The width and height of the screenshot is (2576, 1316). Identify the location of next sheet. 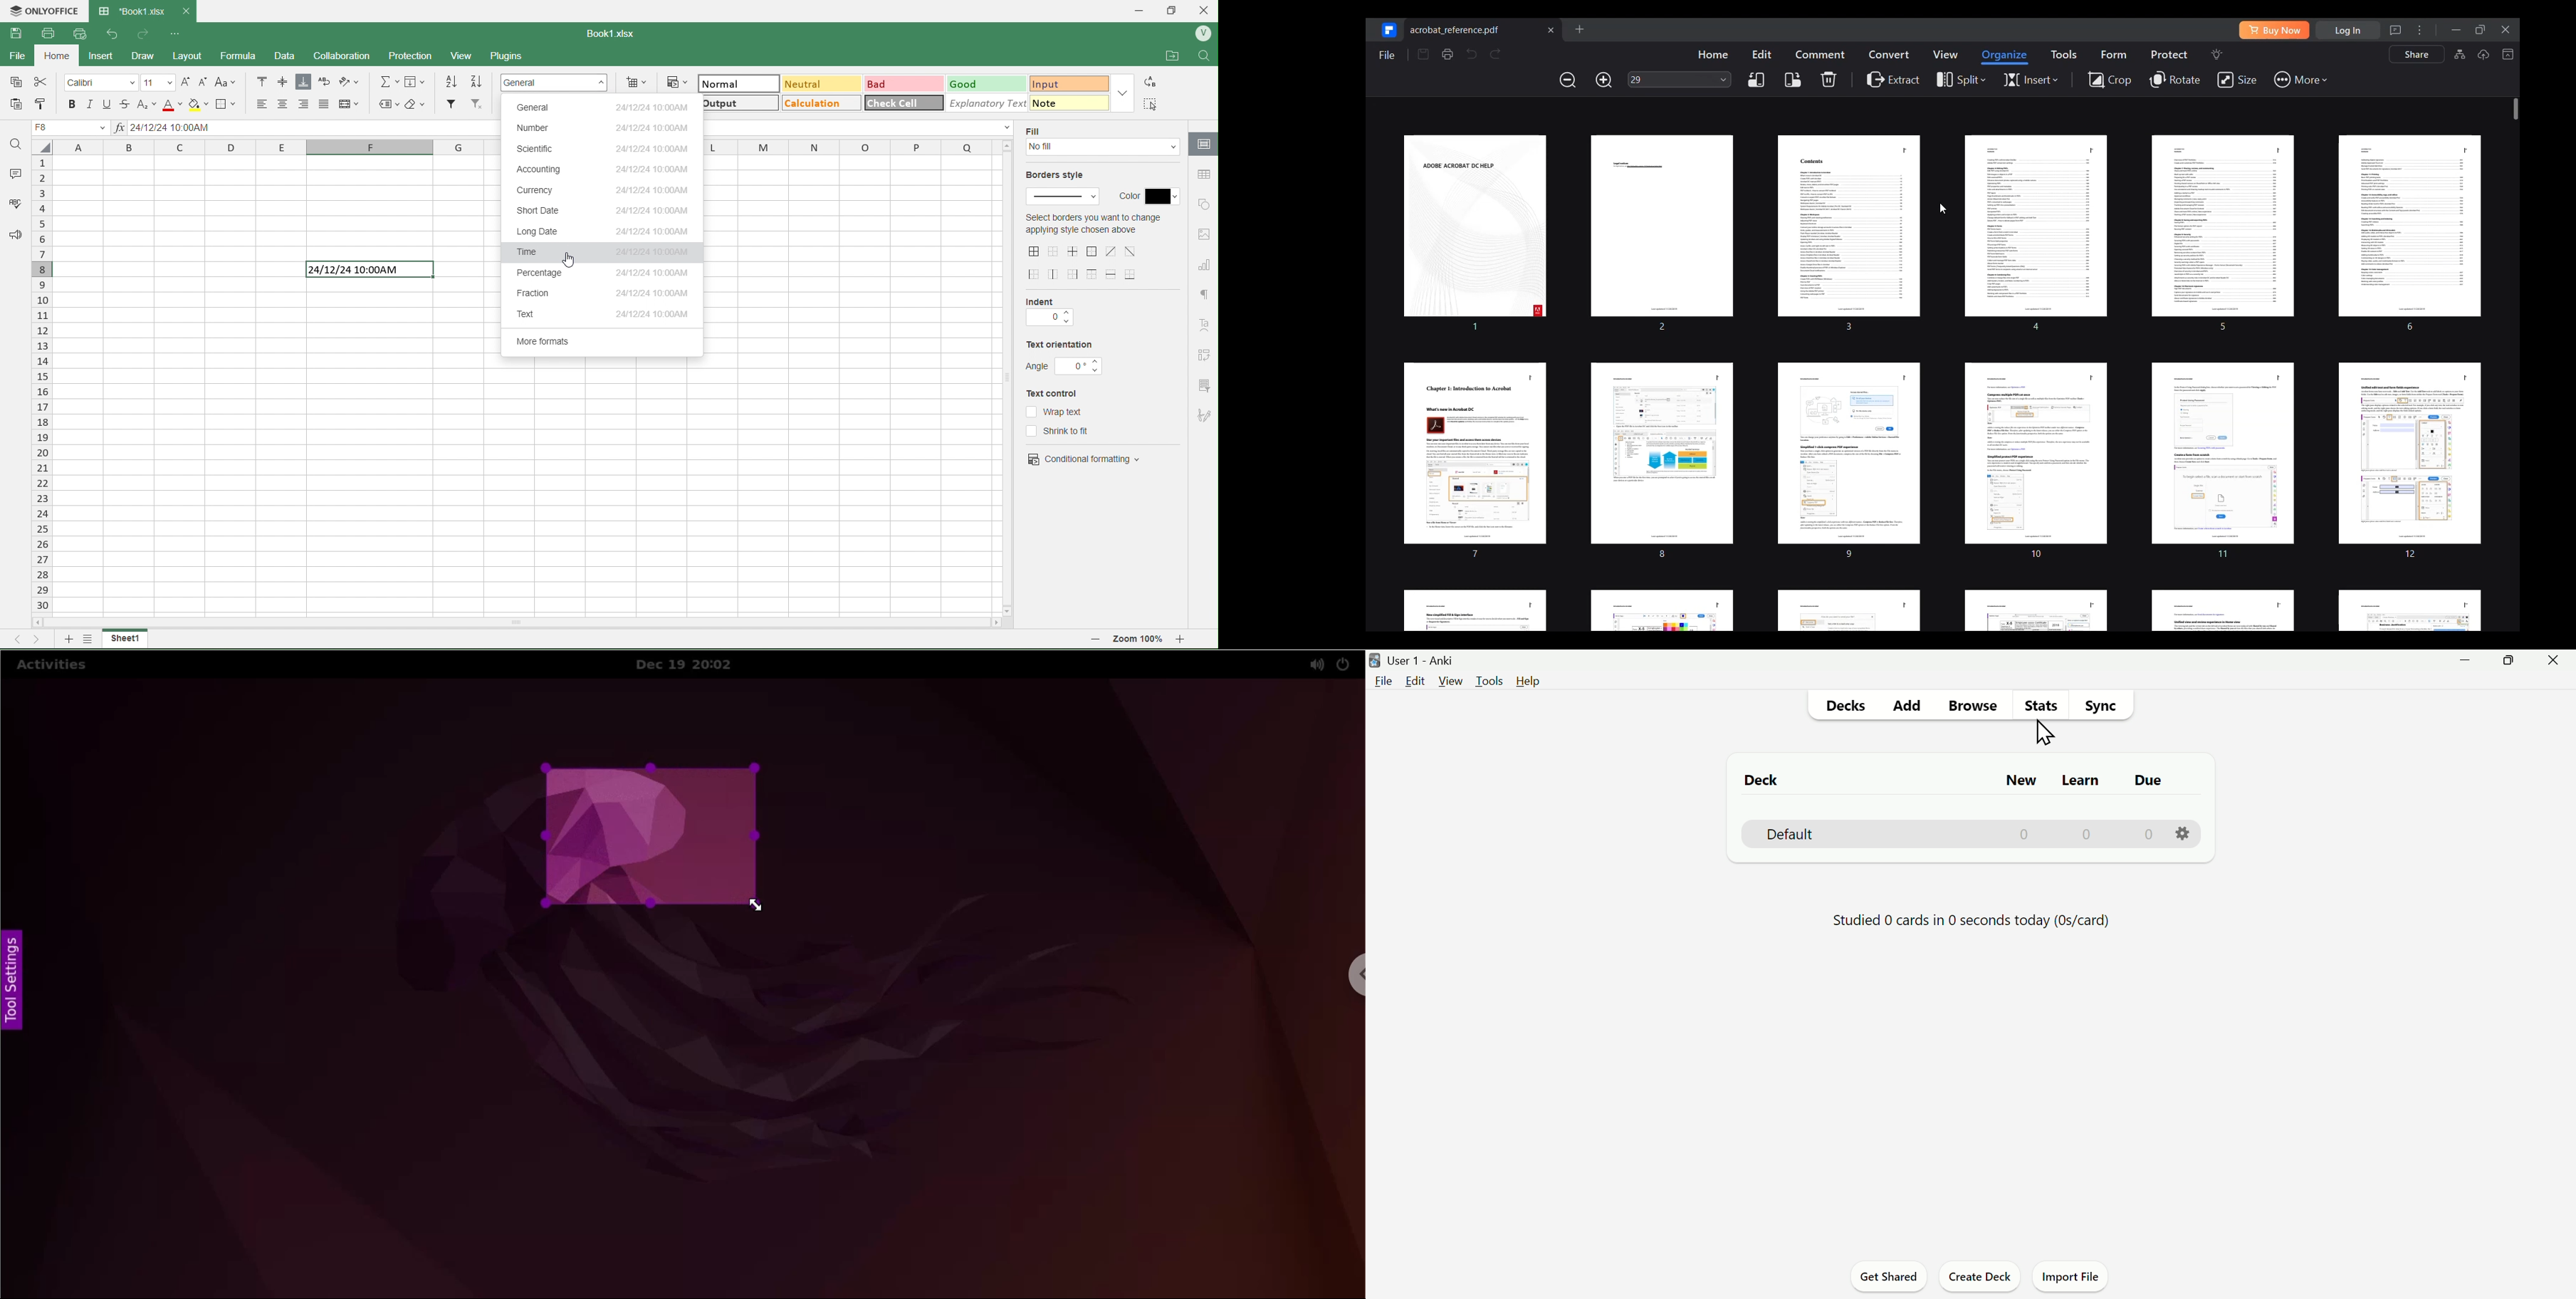
(39, 638).